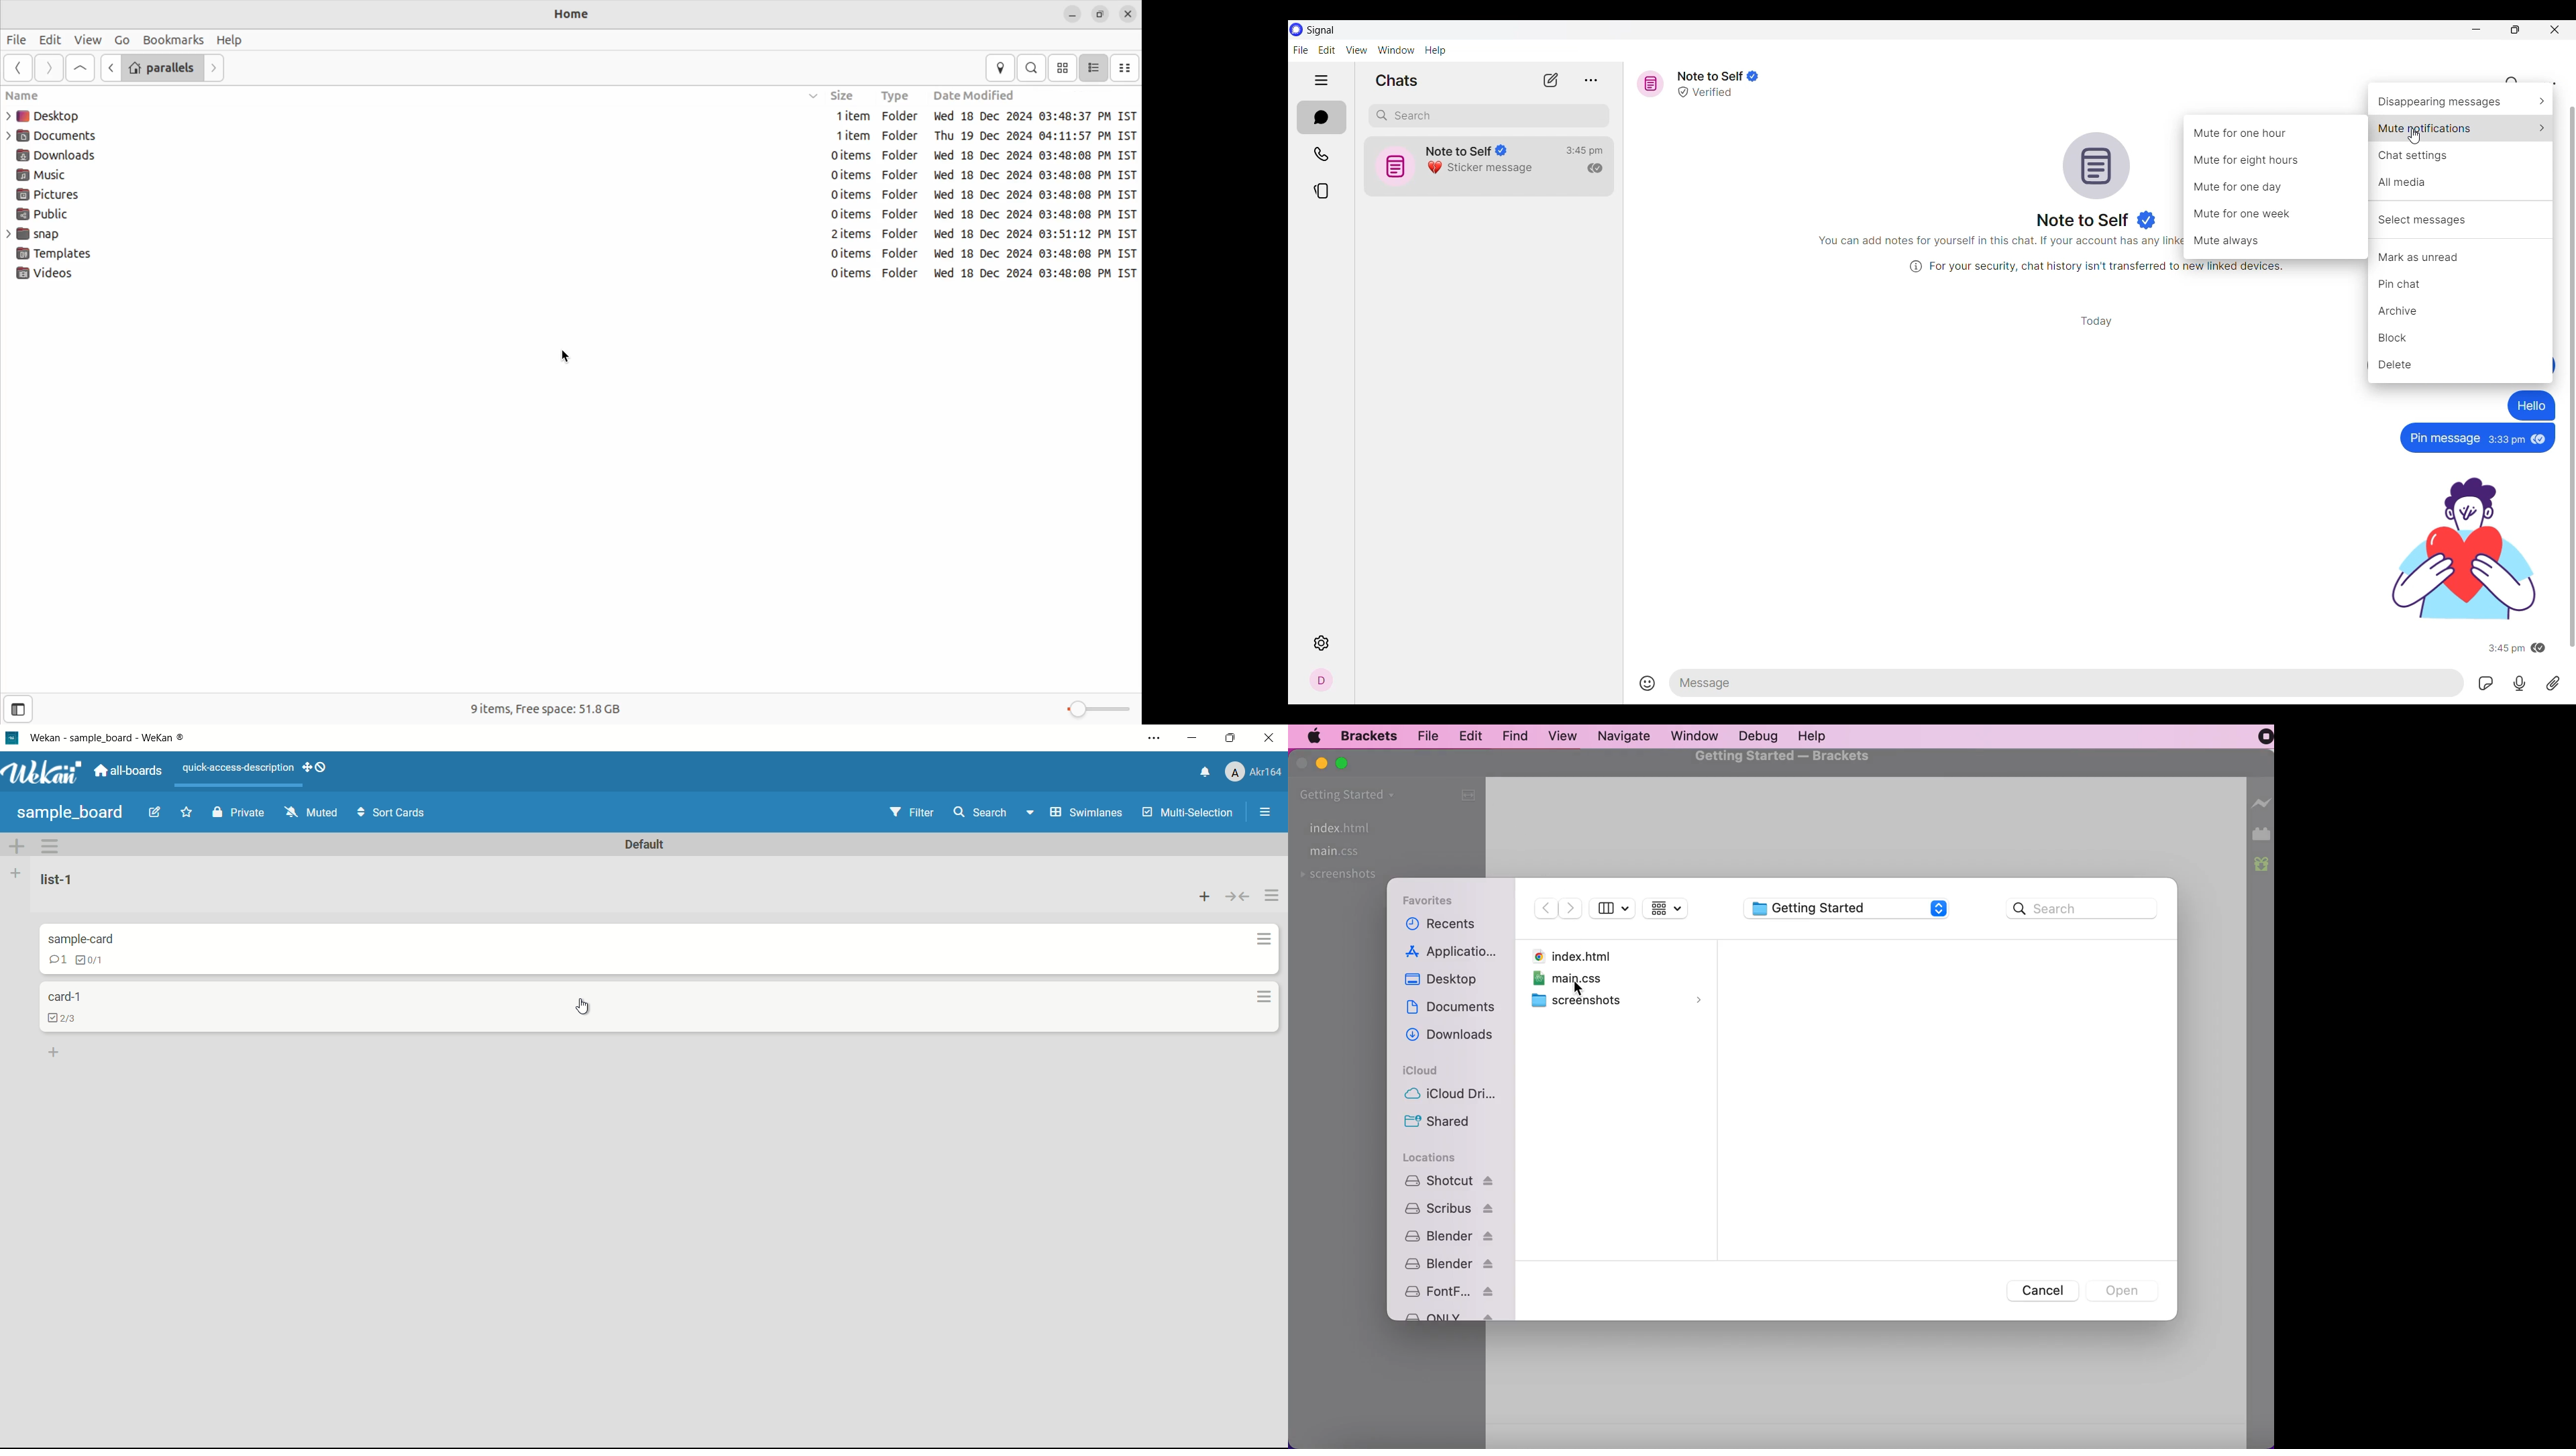 The height and width of the screenshot is (1456, 2576). I want to click on multi- selection, so click(1185, 813).